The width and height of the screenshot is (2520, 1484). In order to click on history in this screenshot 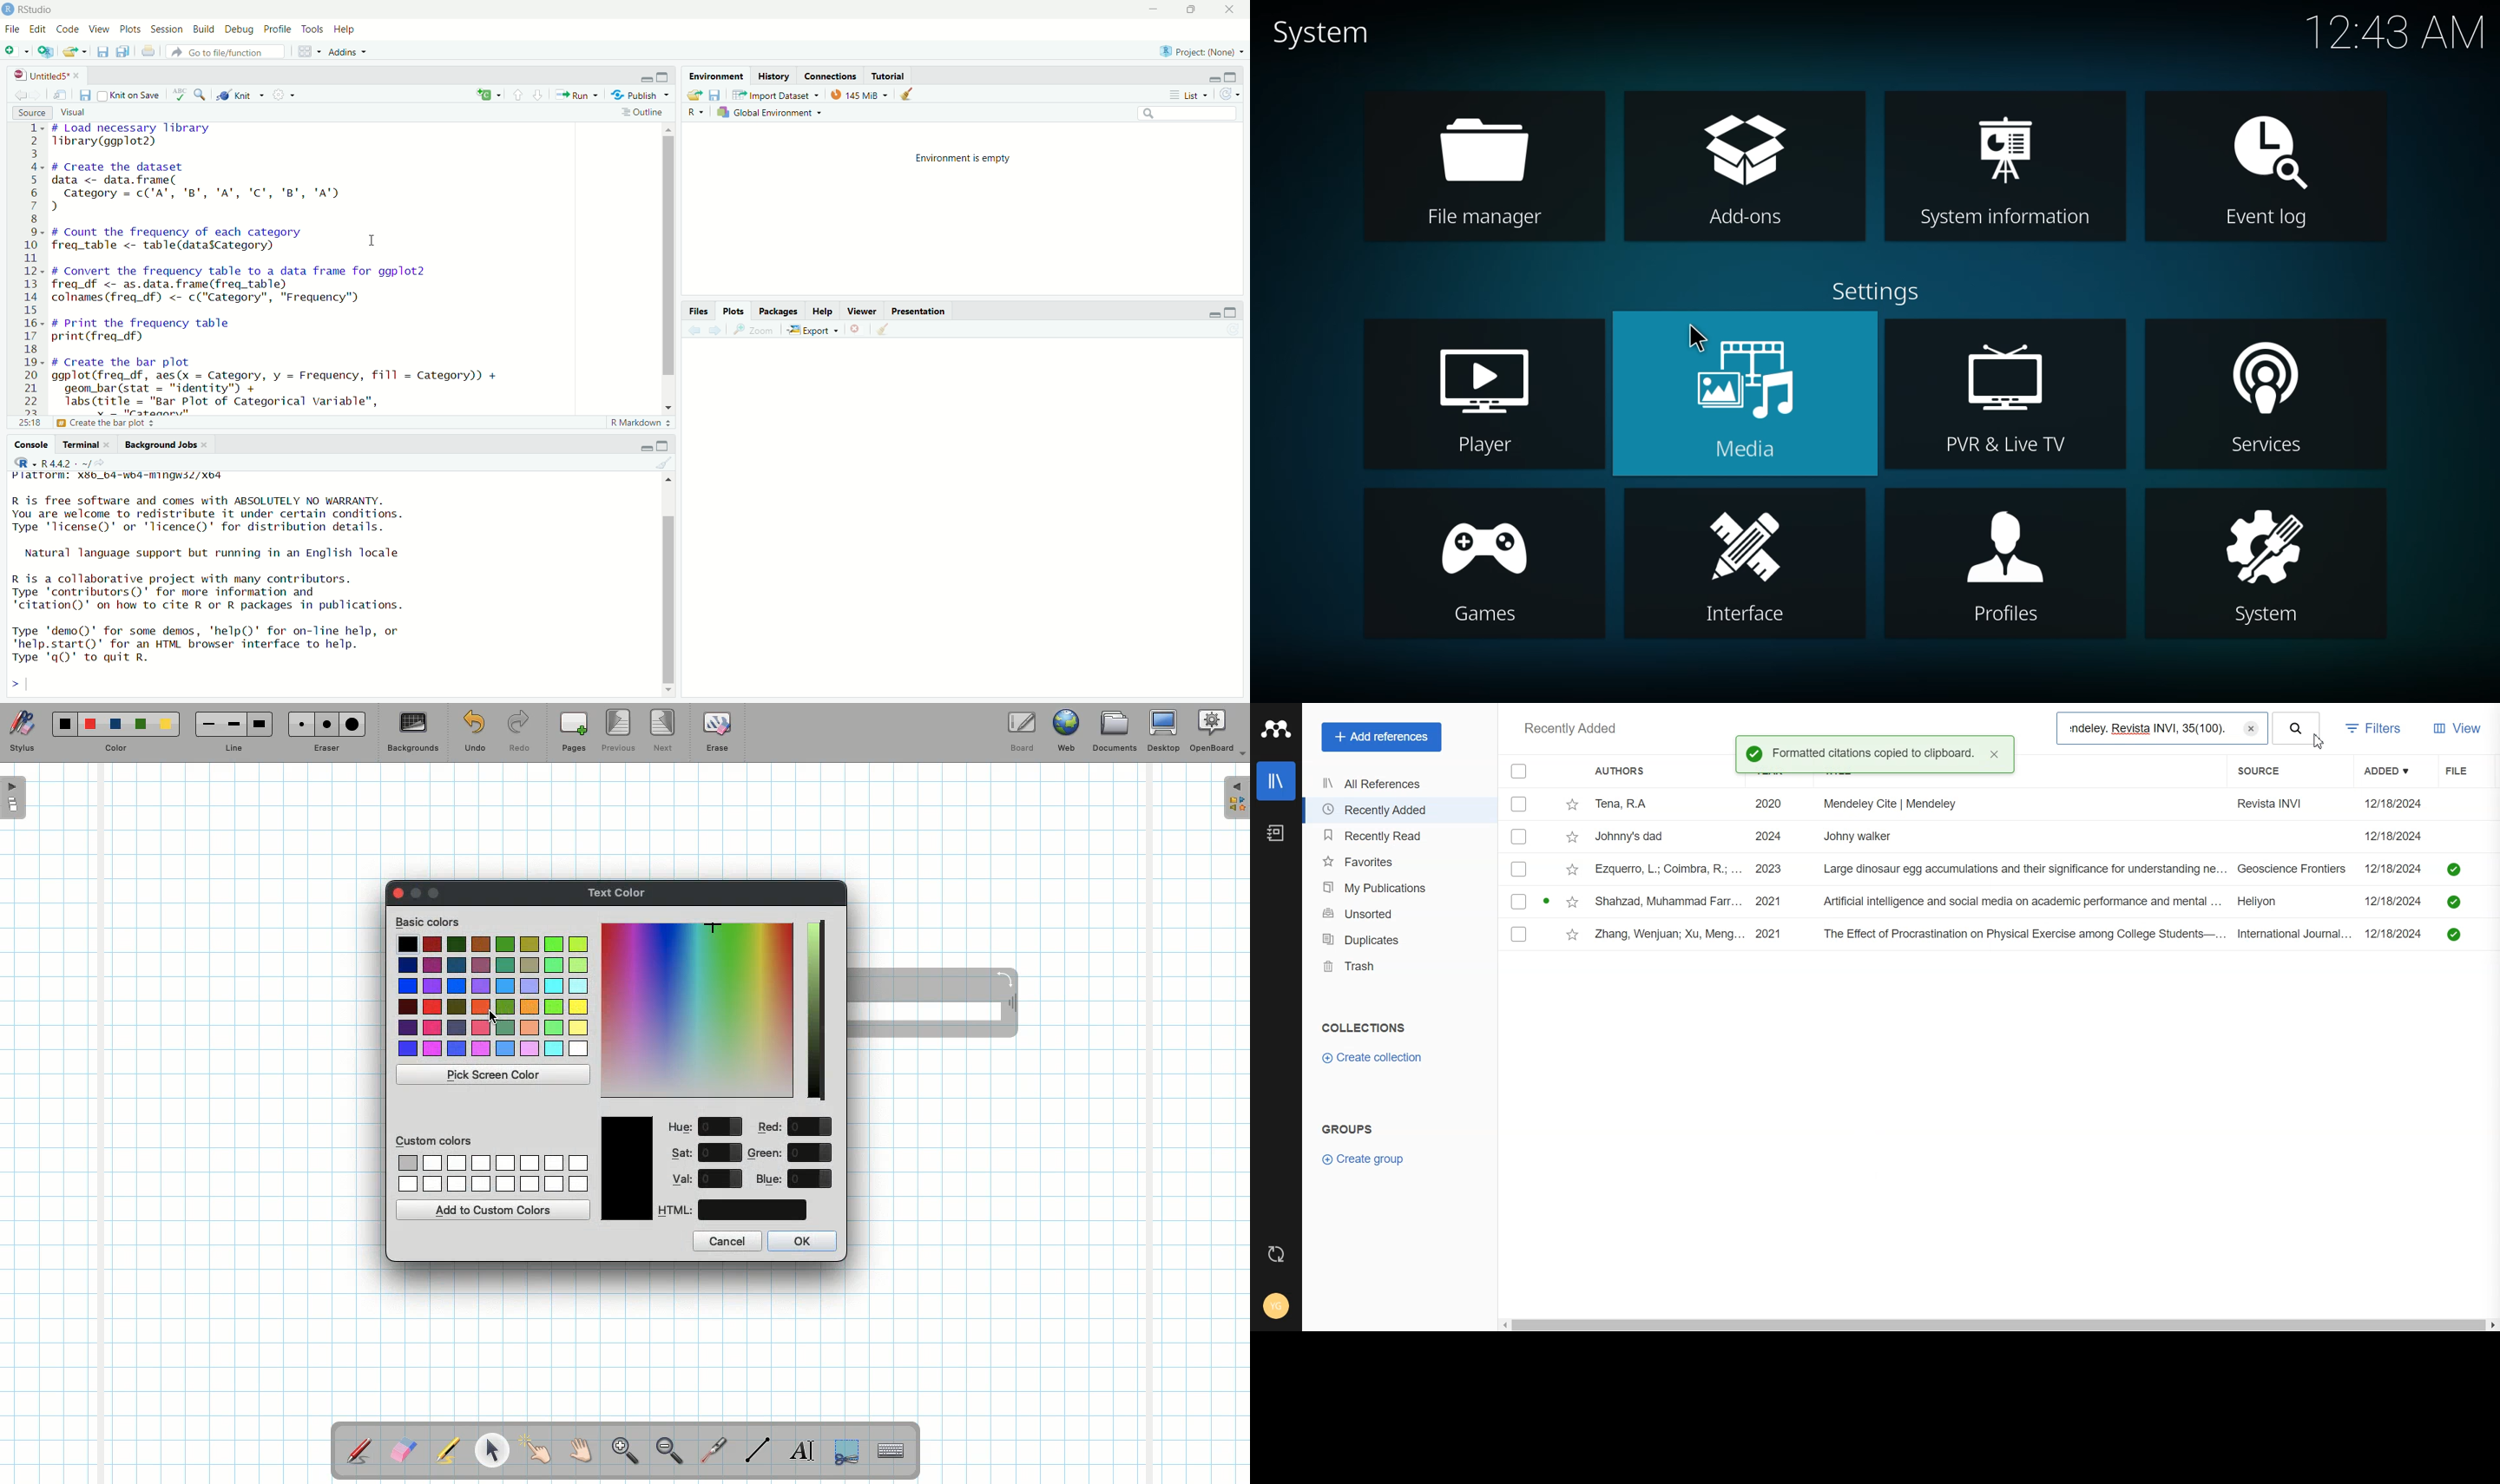, I will do `click(775, 77)`.